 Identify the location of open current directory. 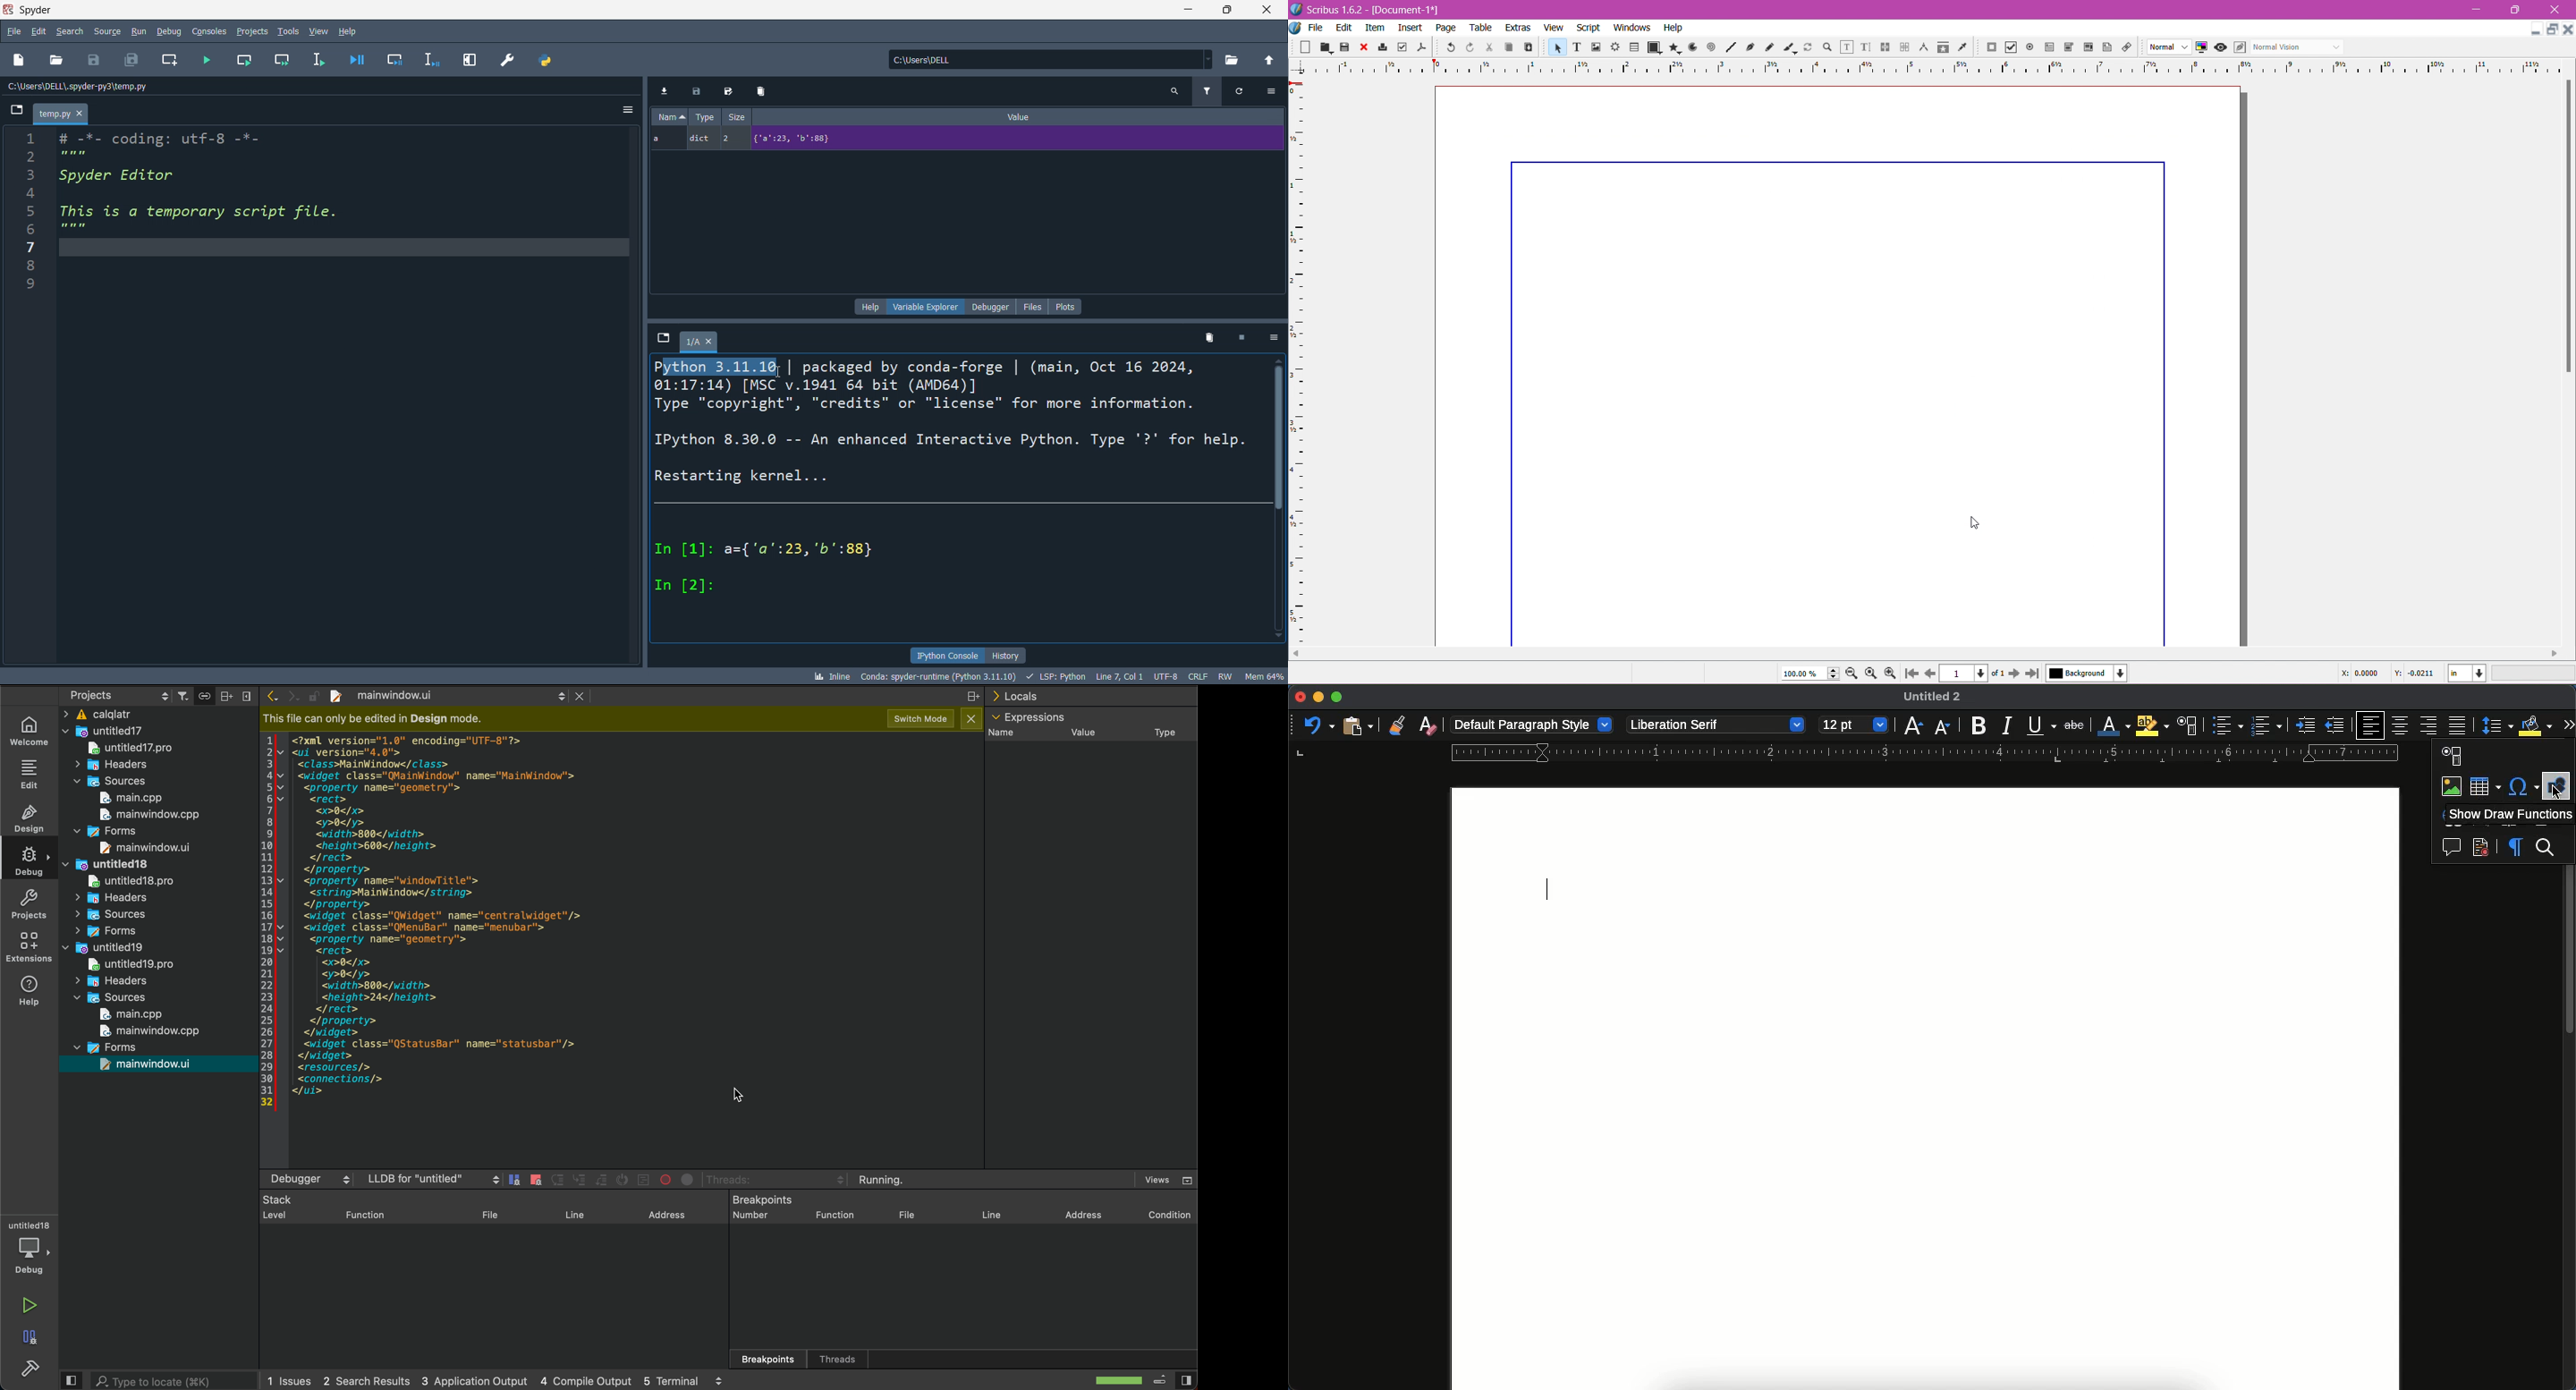
(1235, 60).